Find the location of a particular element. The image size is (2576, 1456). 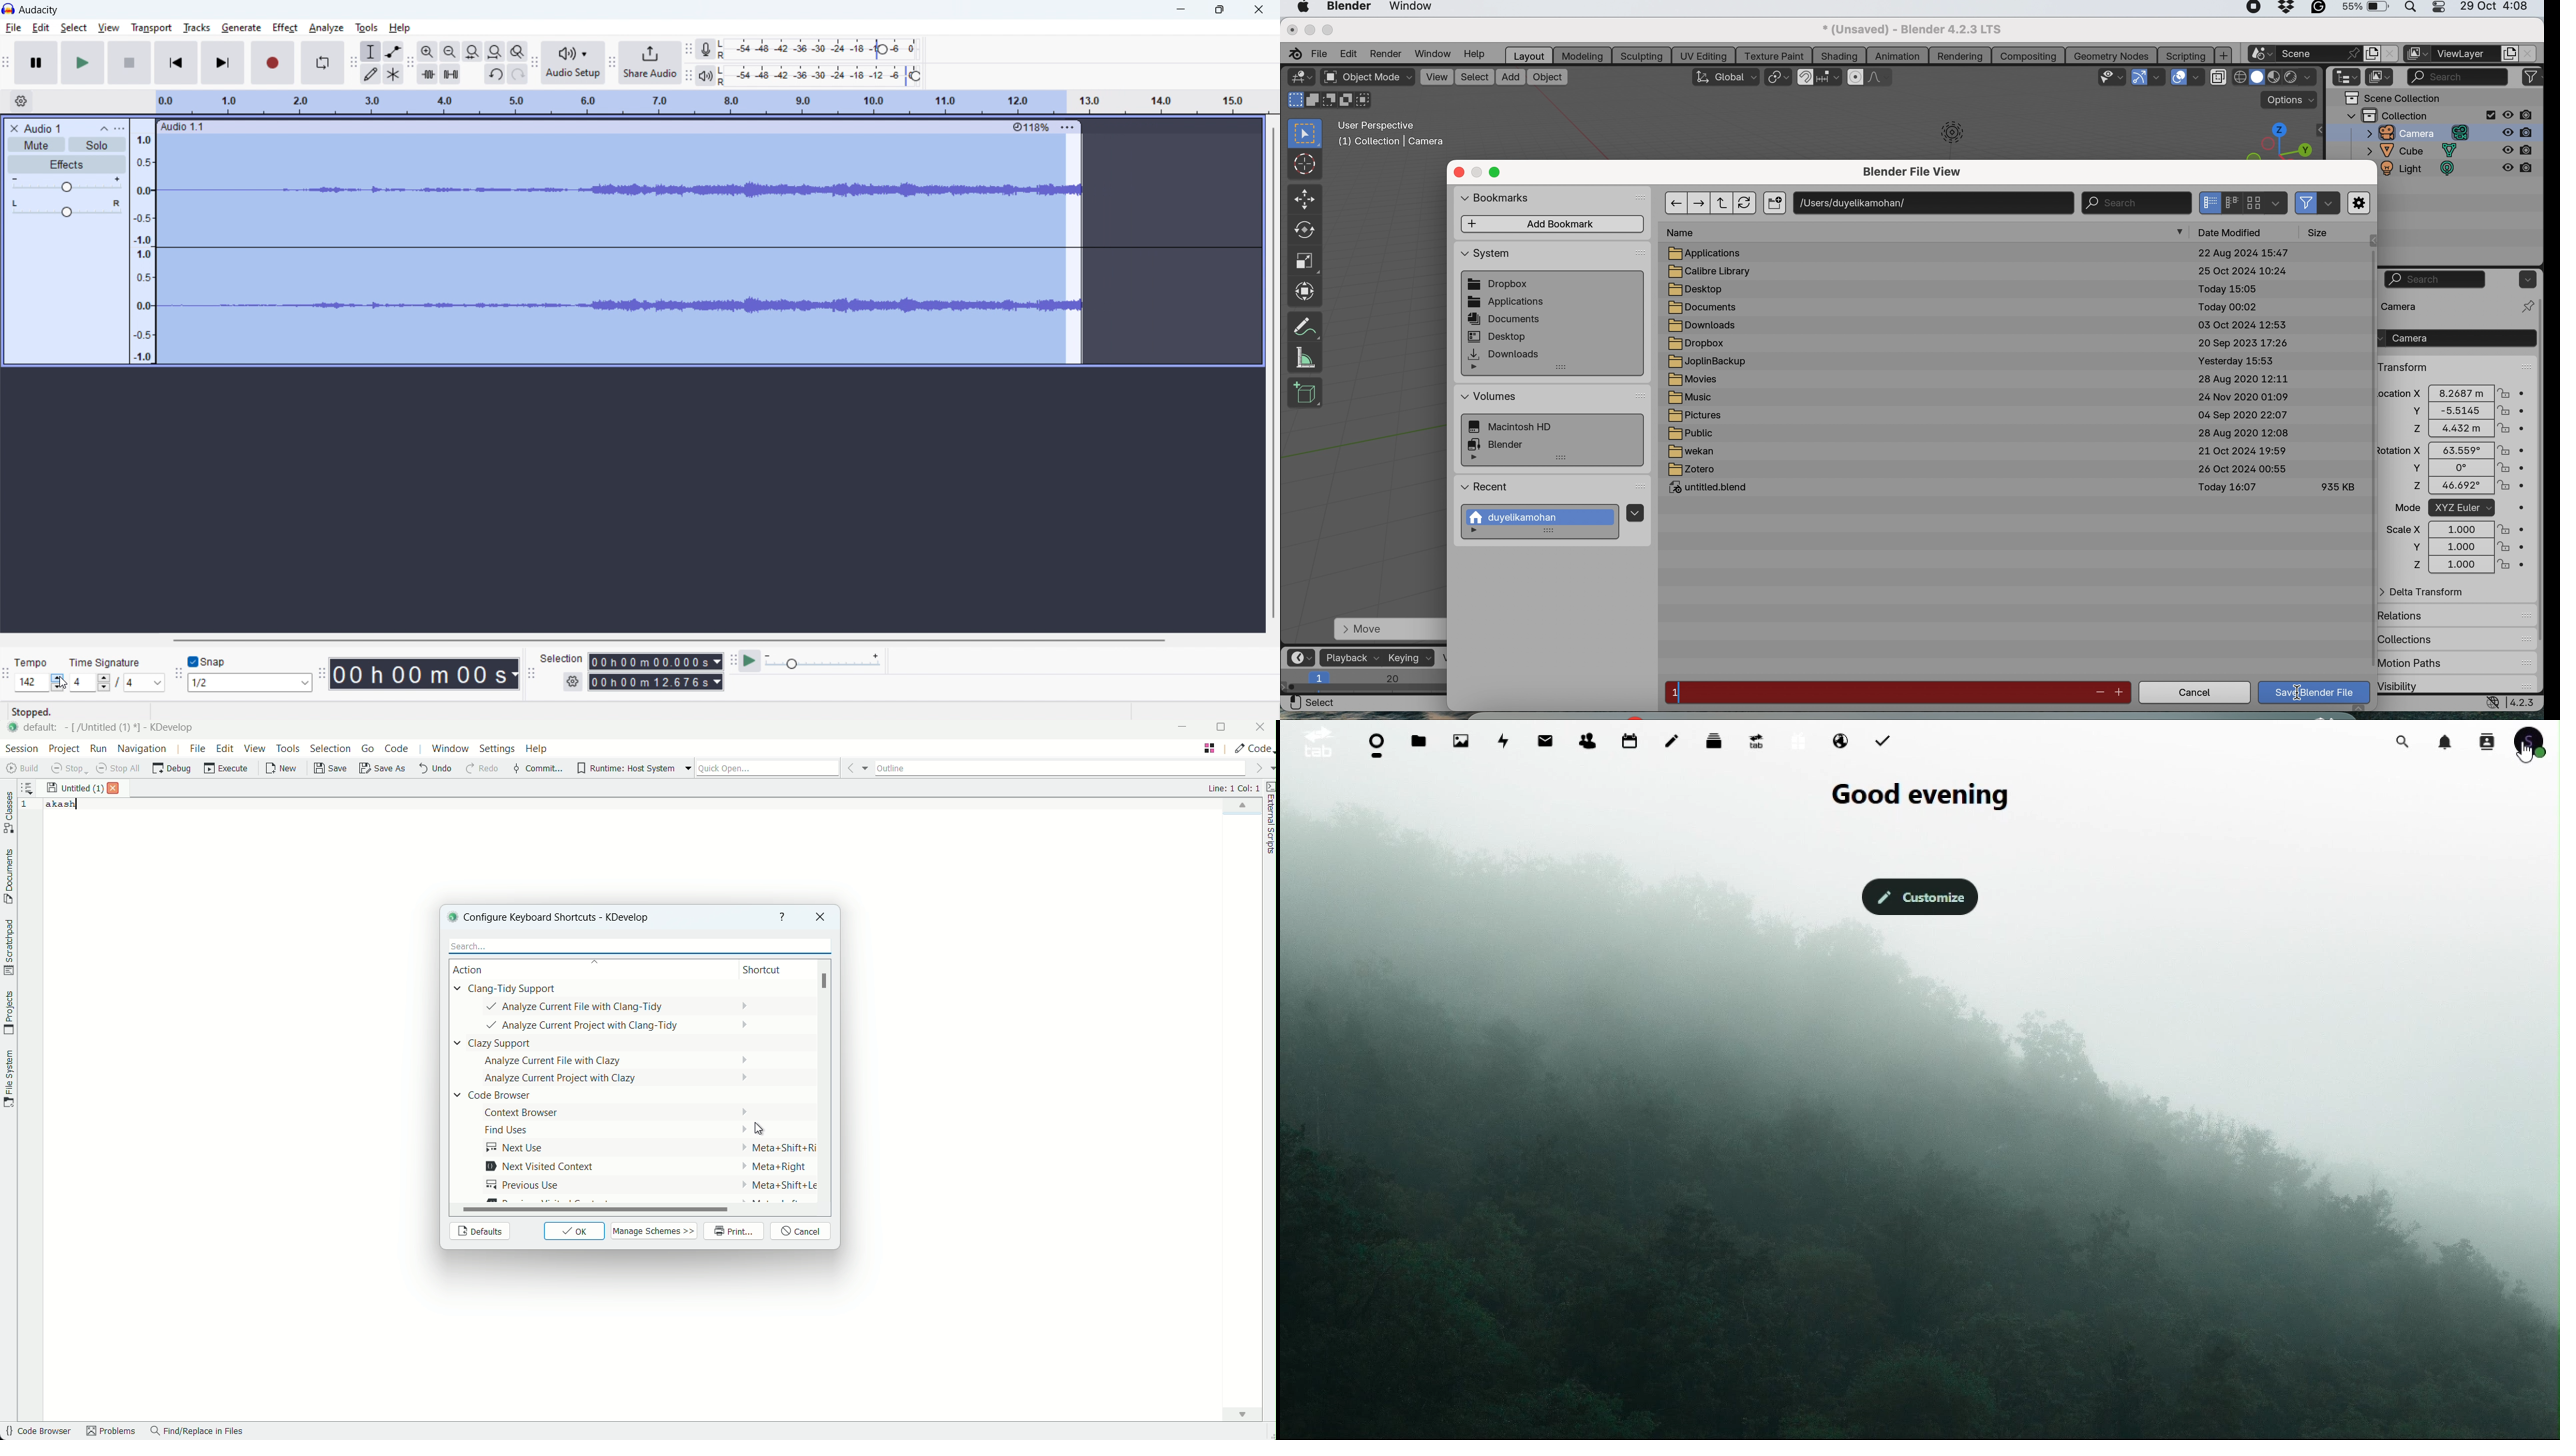

search is located at coordinates (2136, 202).